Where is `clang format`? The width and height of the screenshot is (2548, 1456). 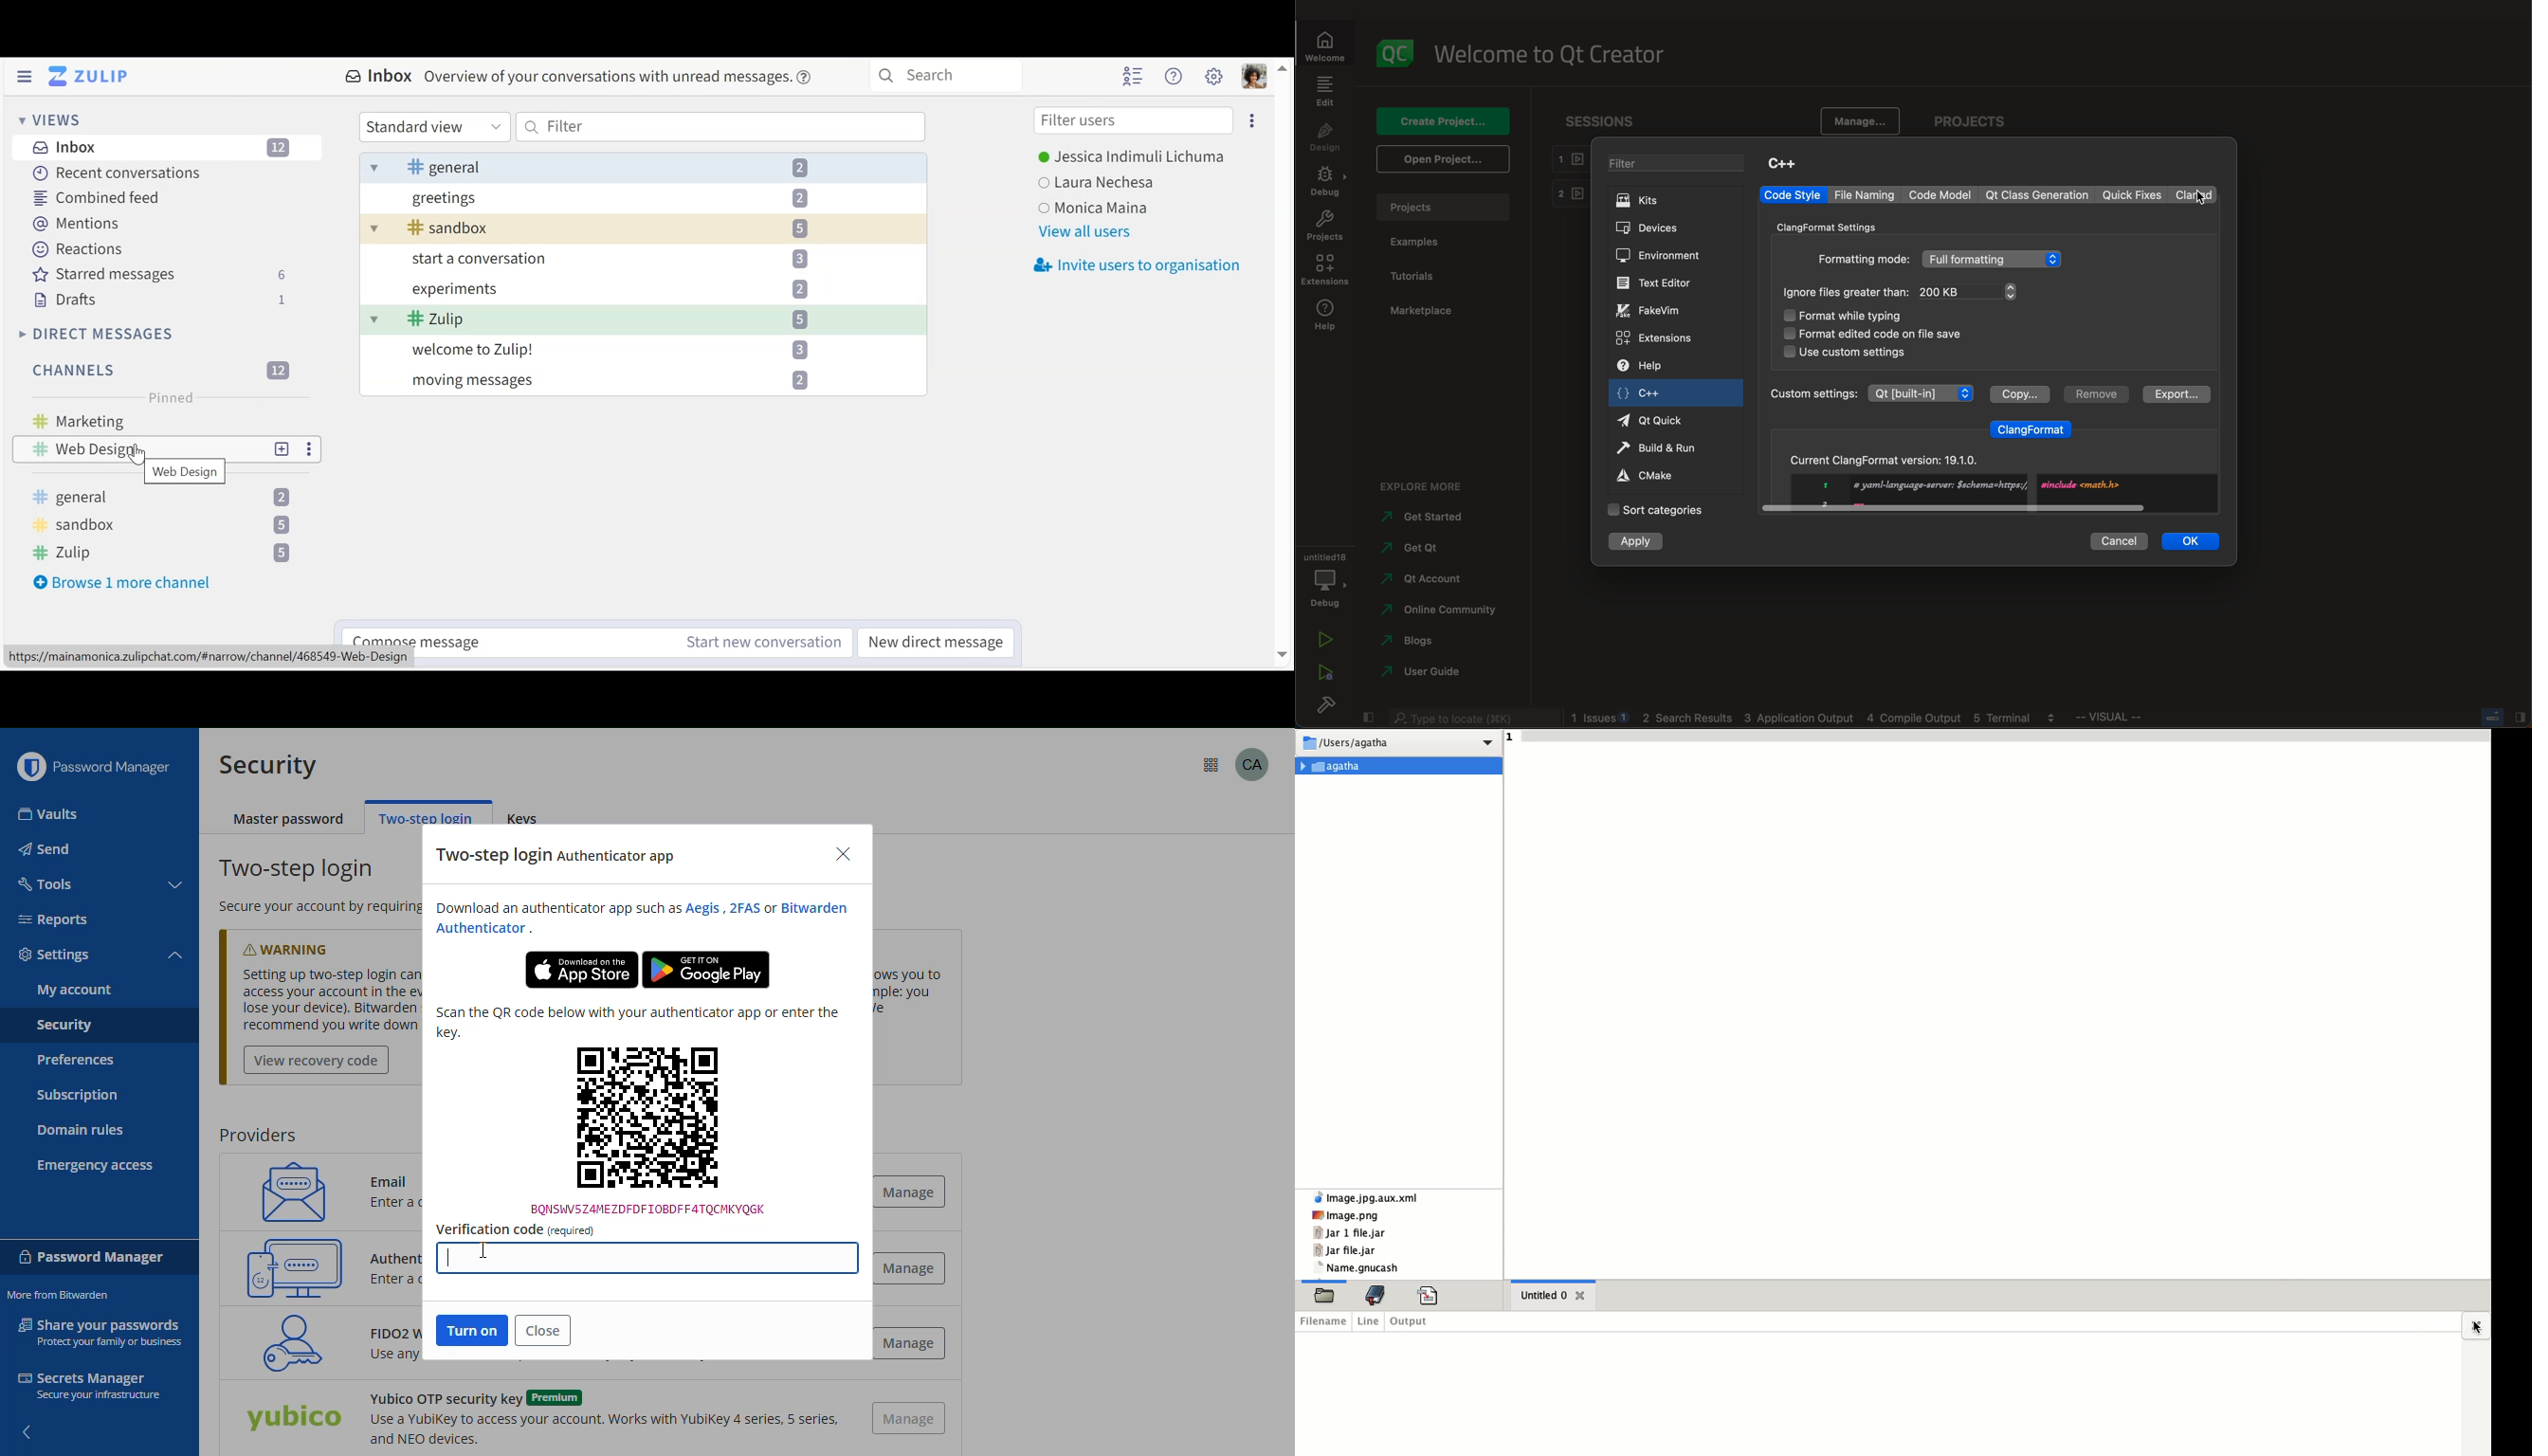
clang format is located at coordinates (2033, 427).